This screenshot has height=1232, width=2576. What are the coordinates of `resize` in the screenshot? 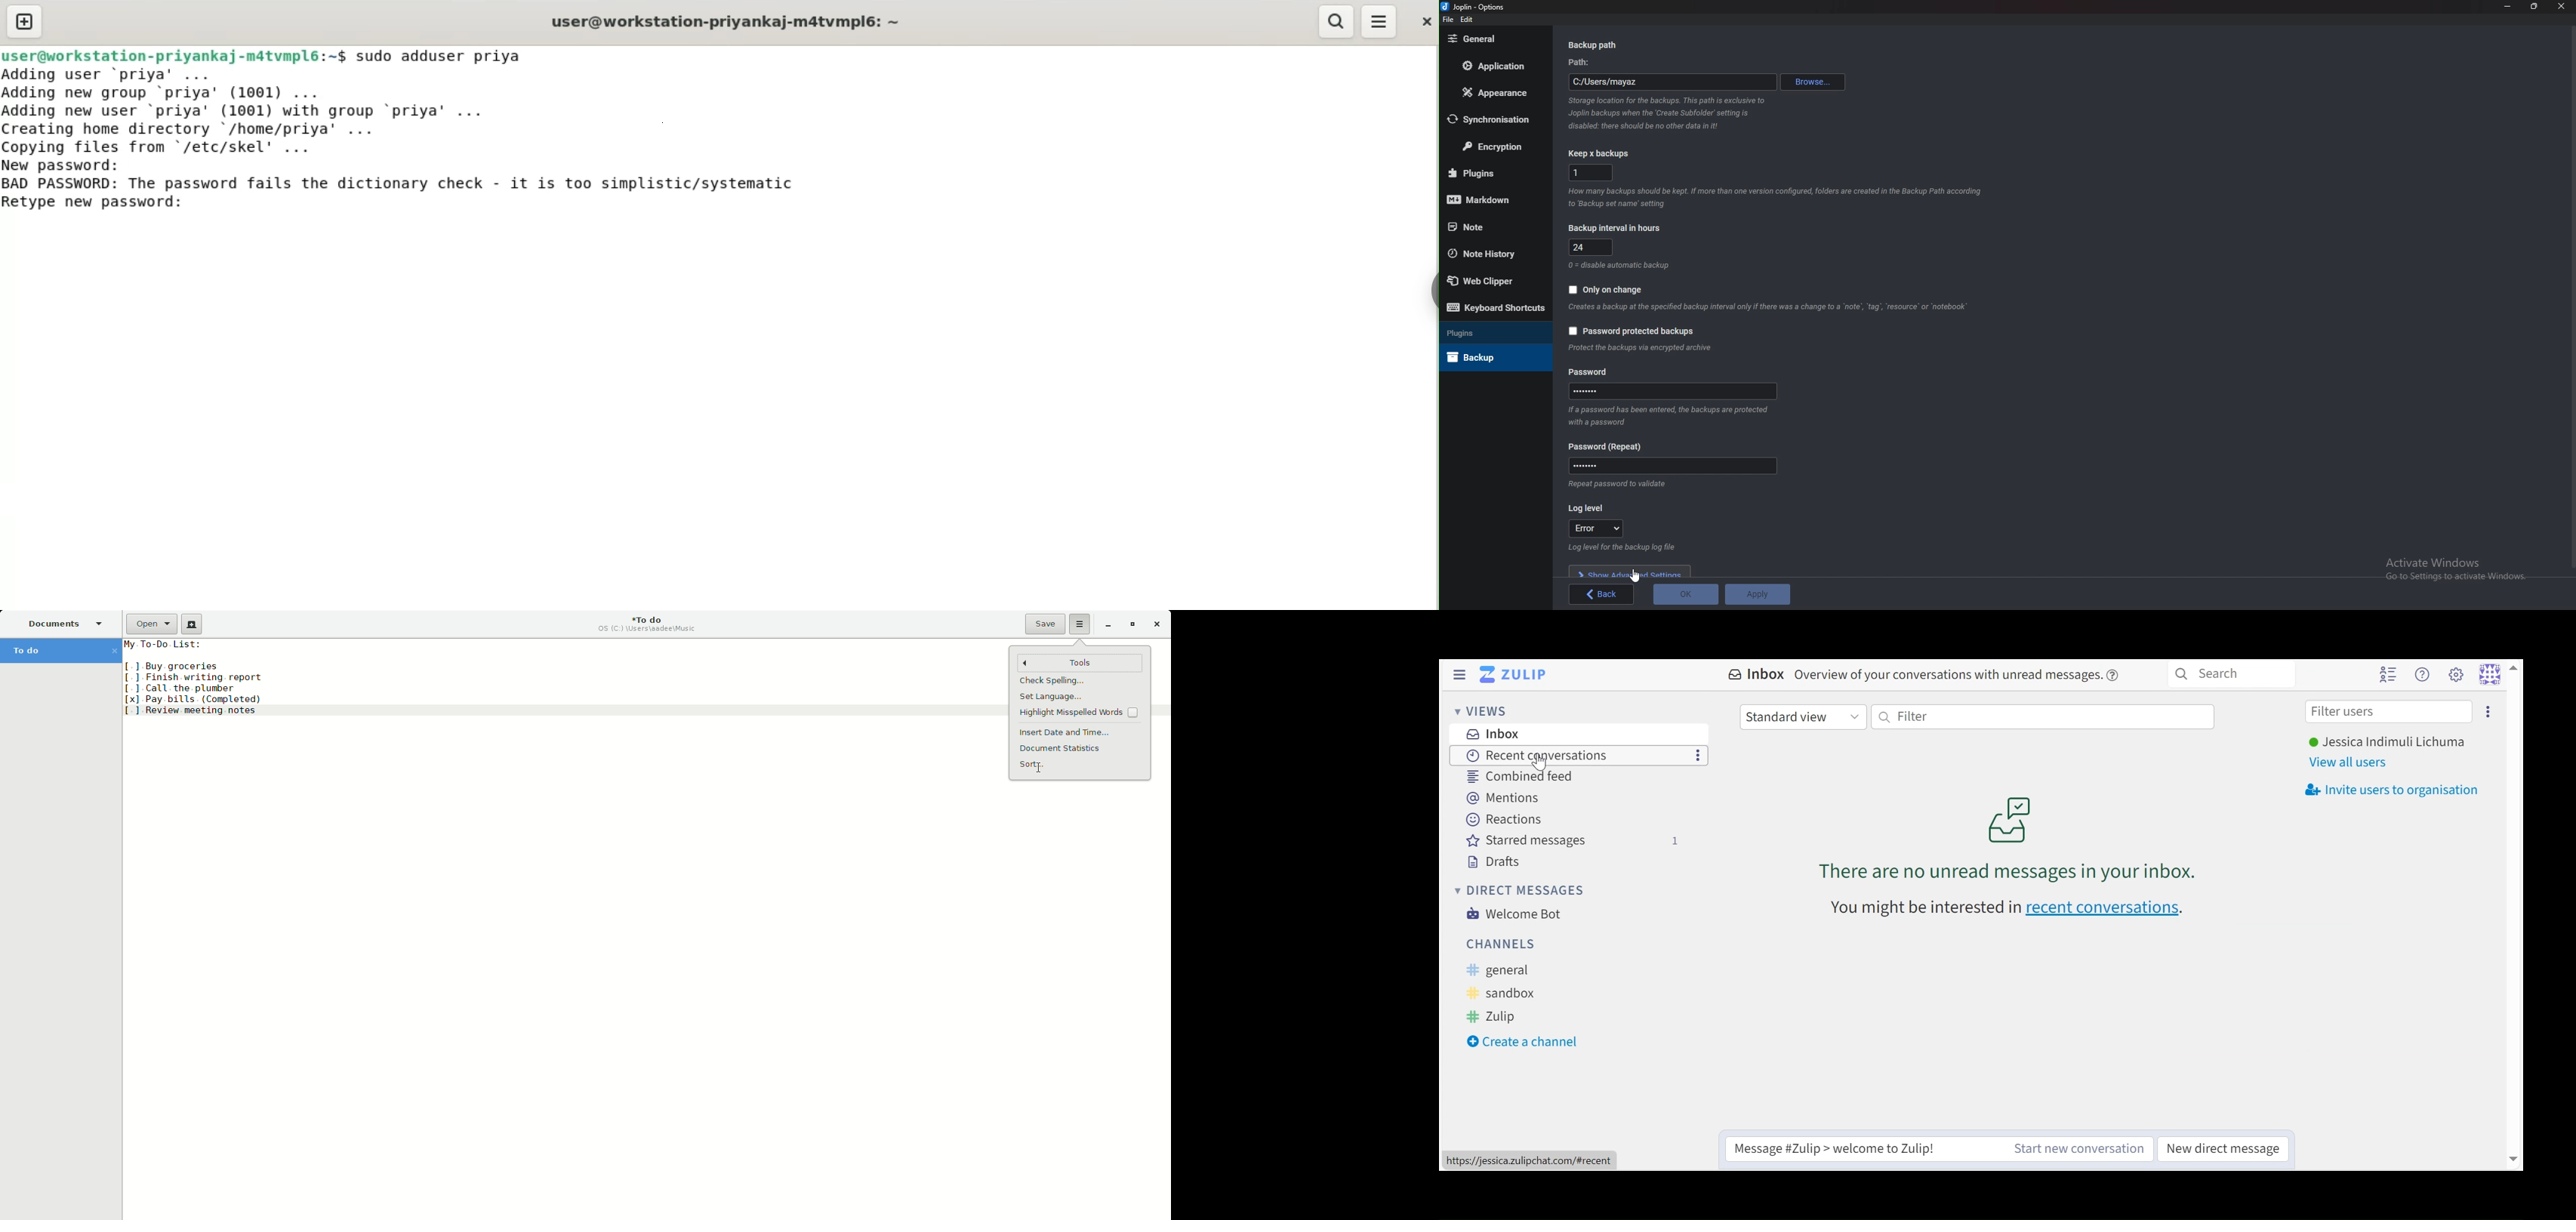 It's located at (2535, 6).